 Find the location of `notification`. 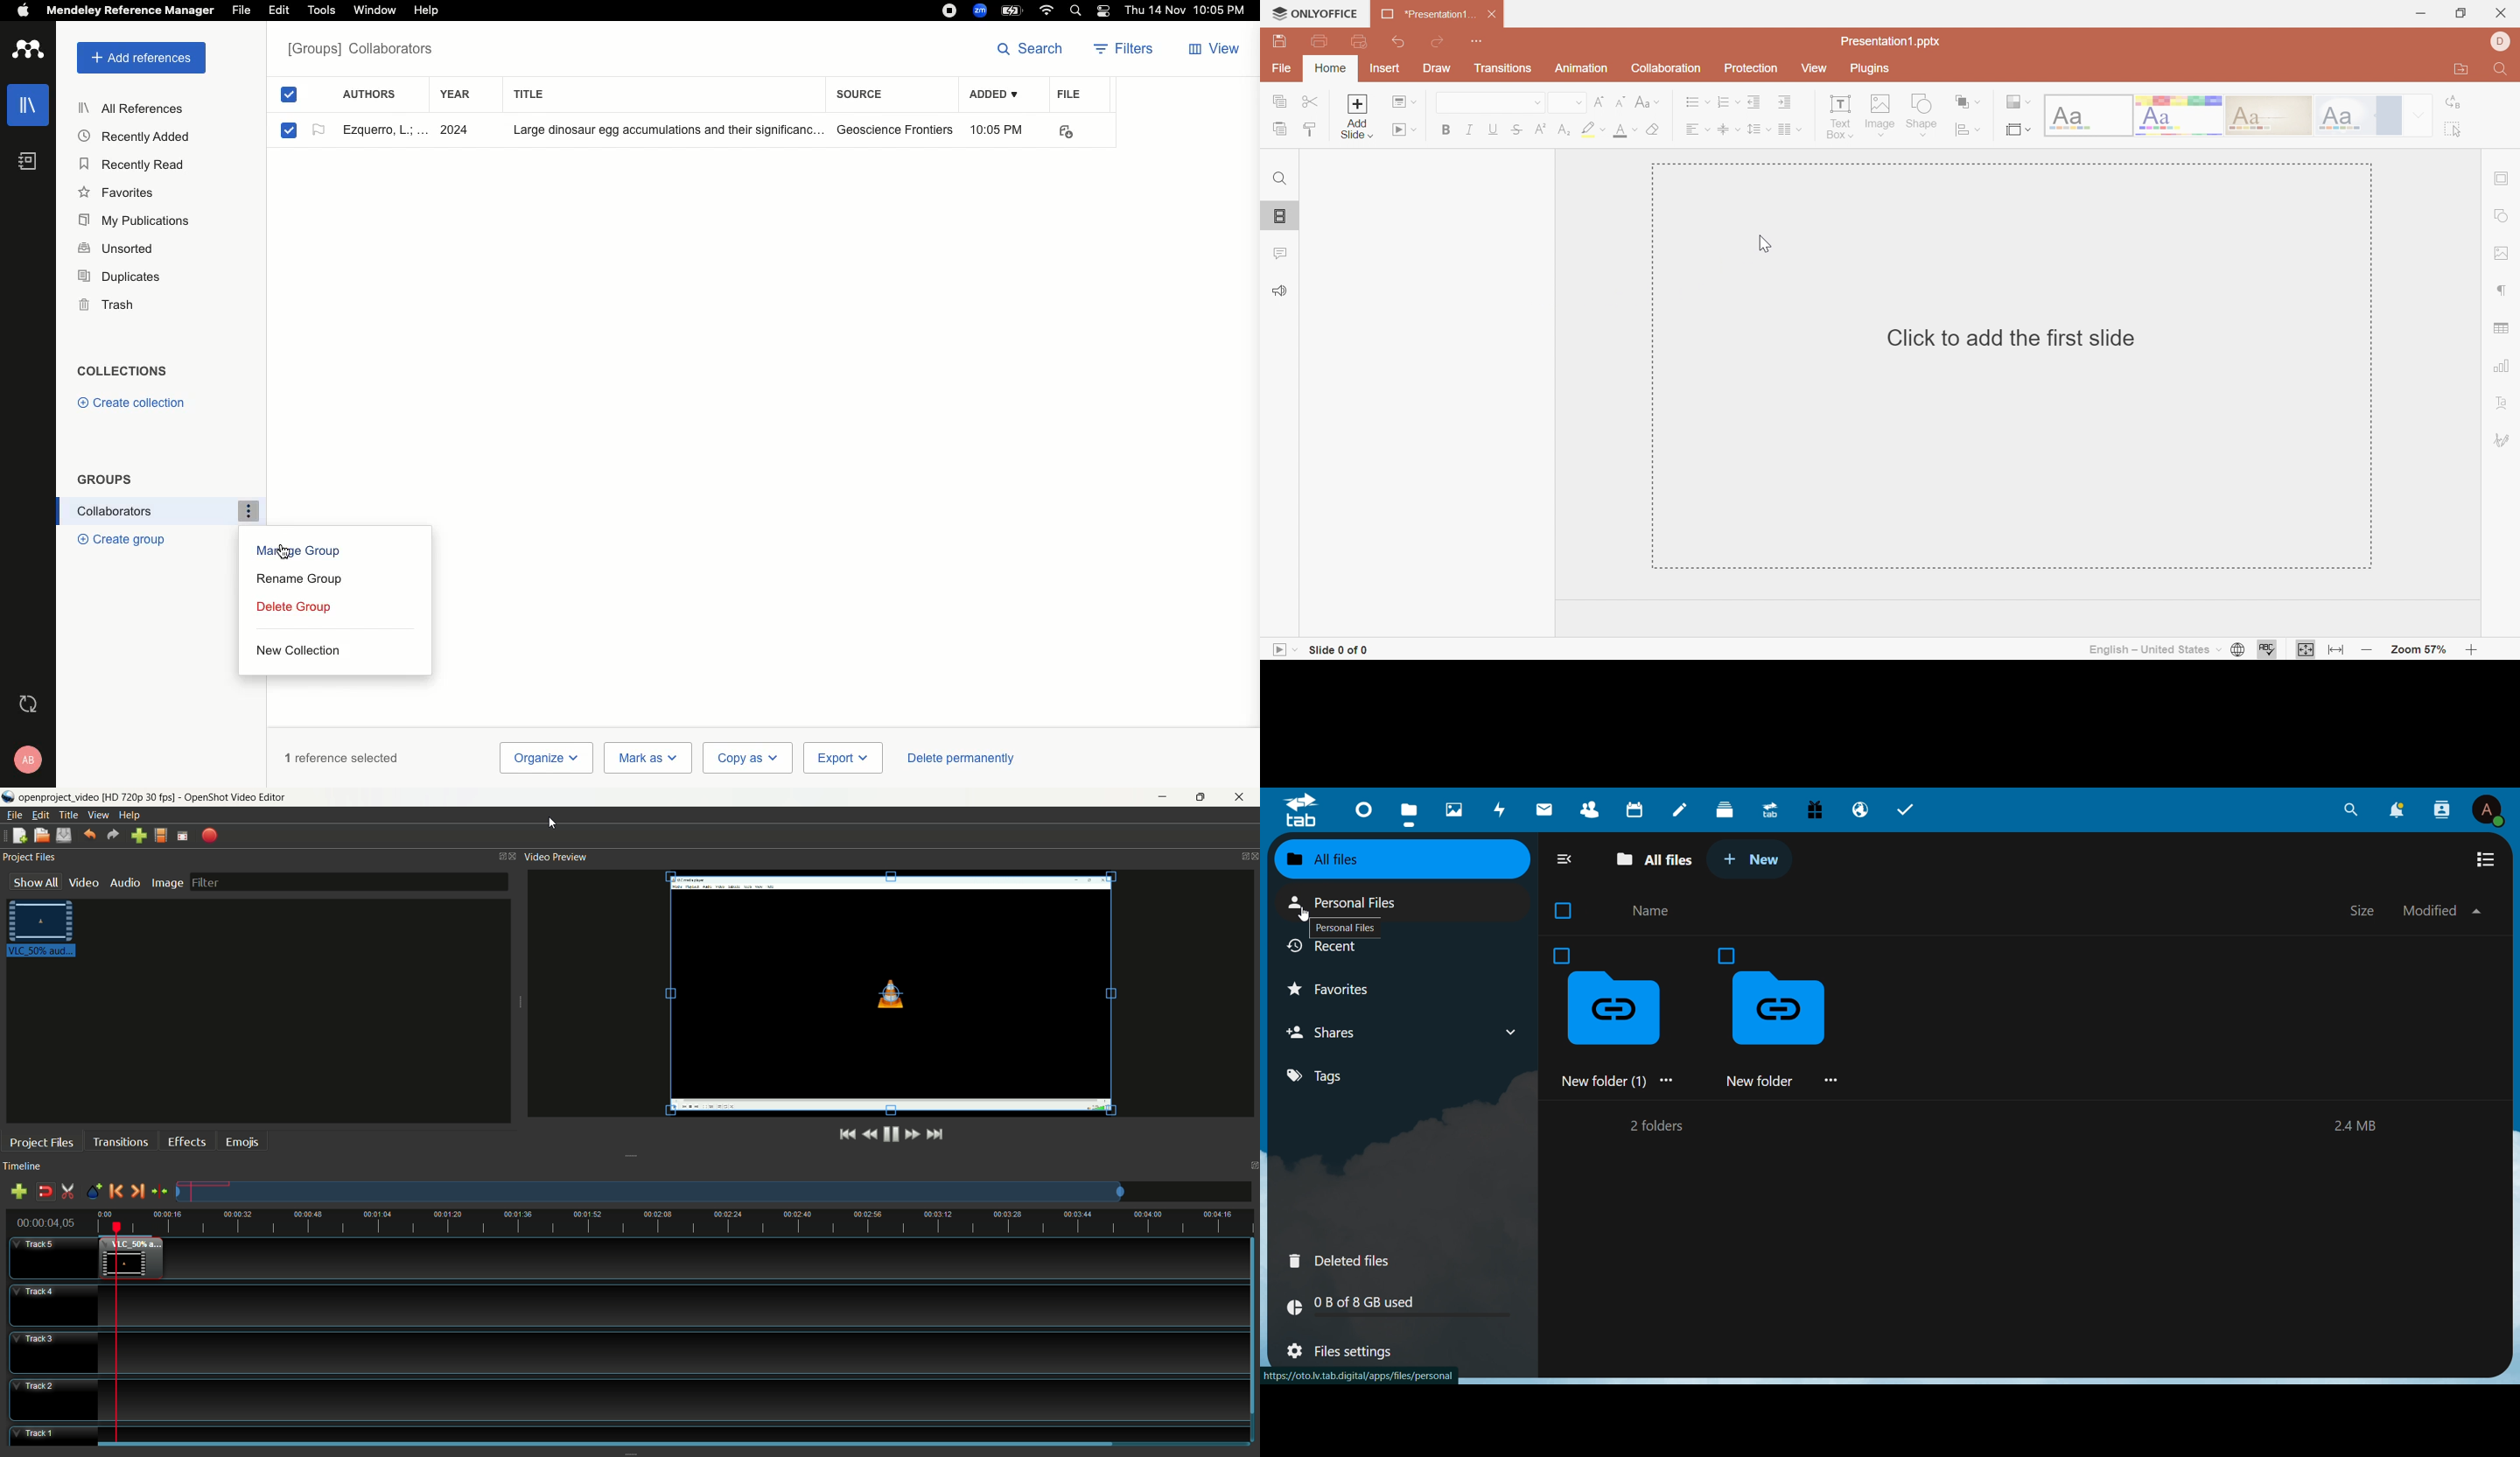

notification is located at coordinates (2397, 811).